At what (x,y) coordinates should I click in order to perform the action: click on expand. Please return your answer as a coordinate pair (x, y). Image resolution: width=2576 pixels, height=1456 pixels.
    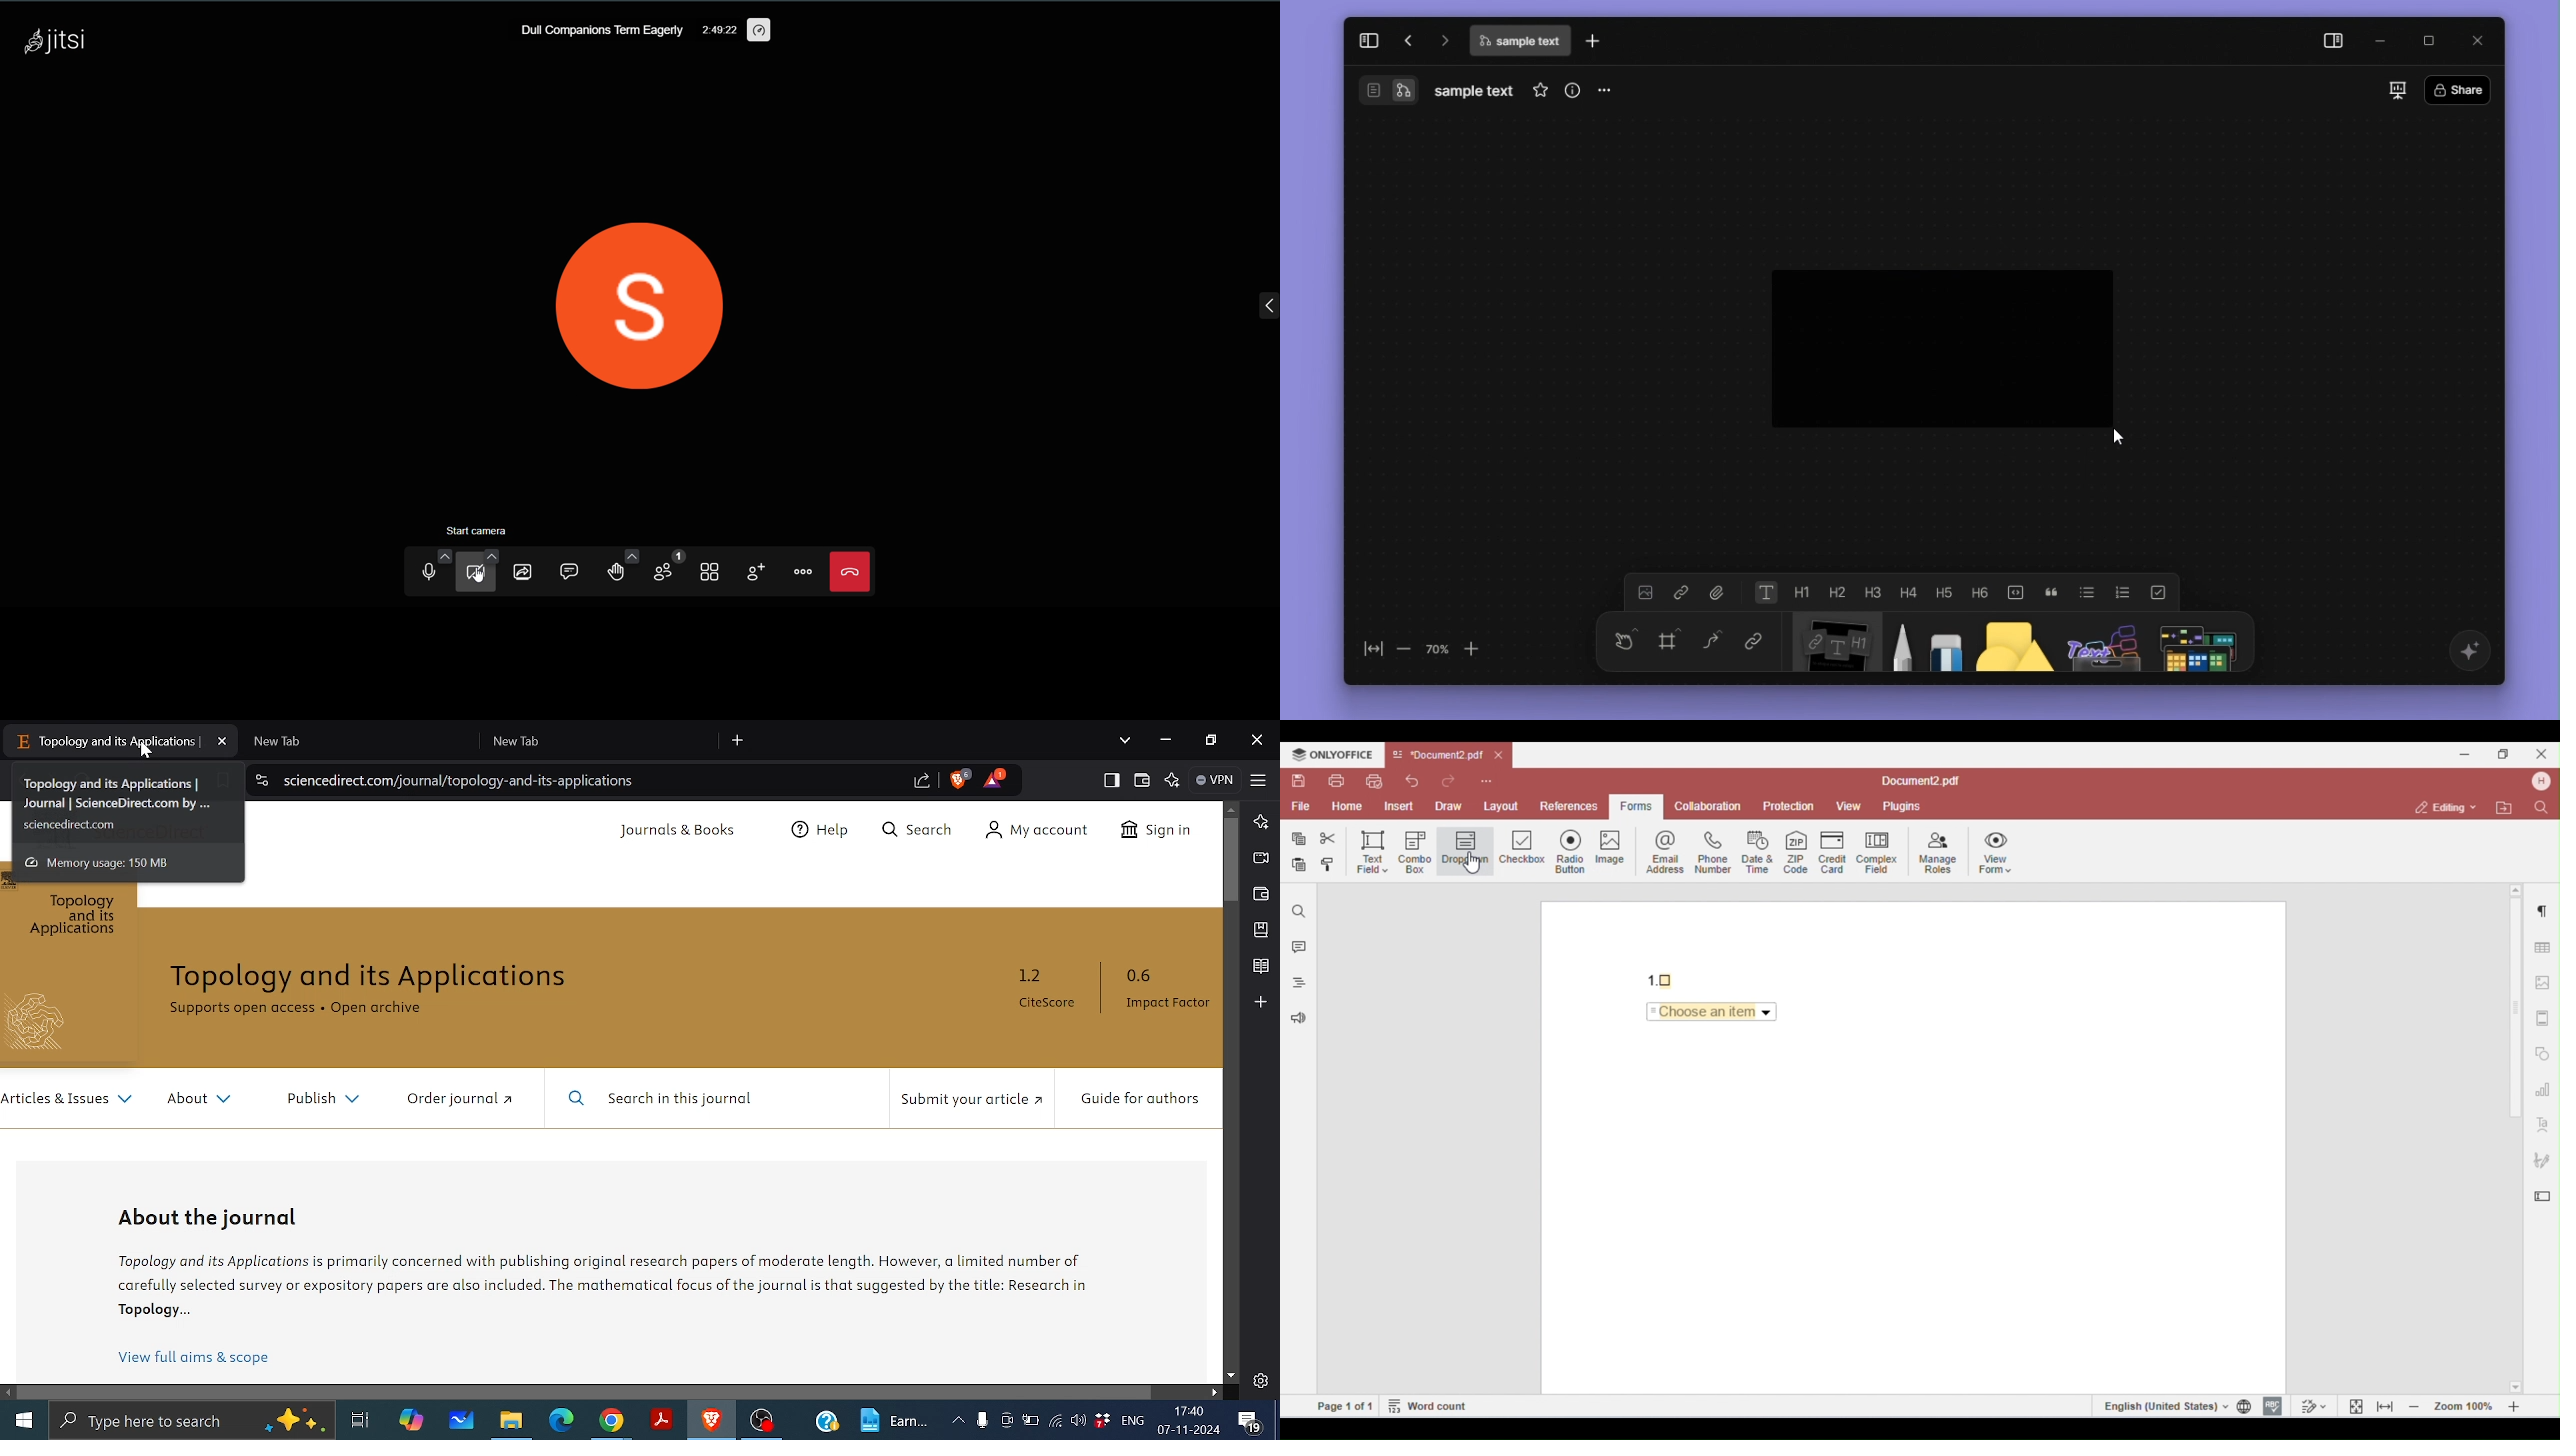
    Looking at the image, I should click on (1260, 305).